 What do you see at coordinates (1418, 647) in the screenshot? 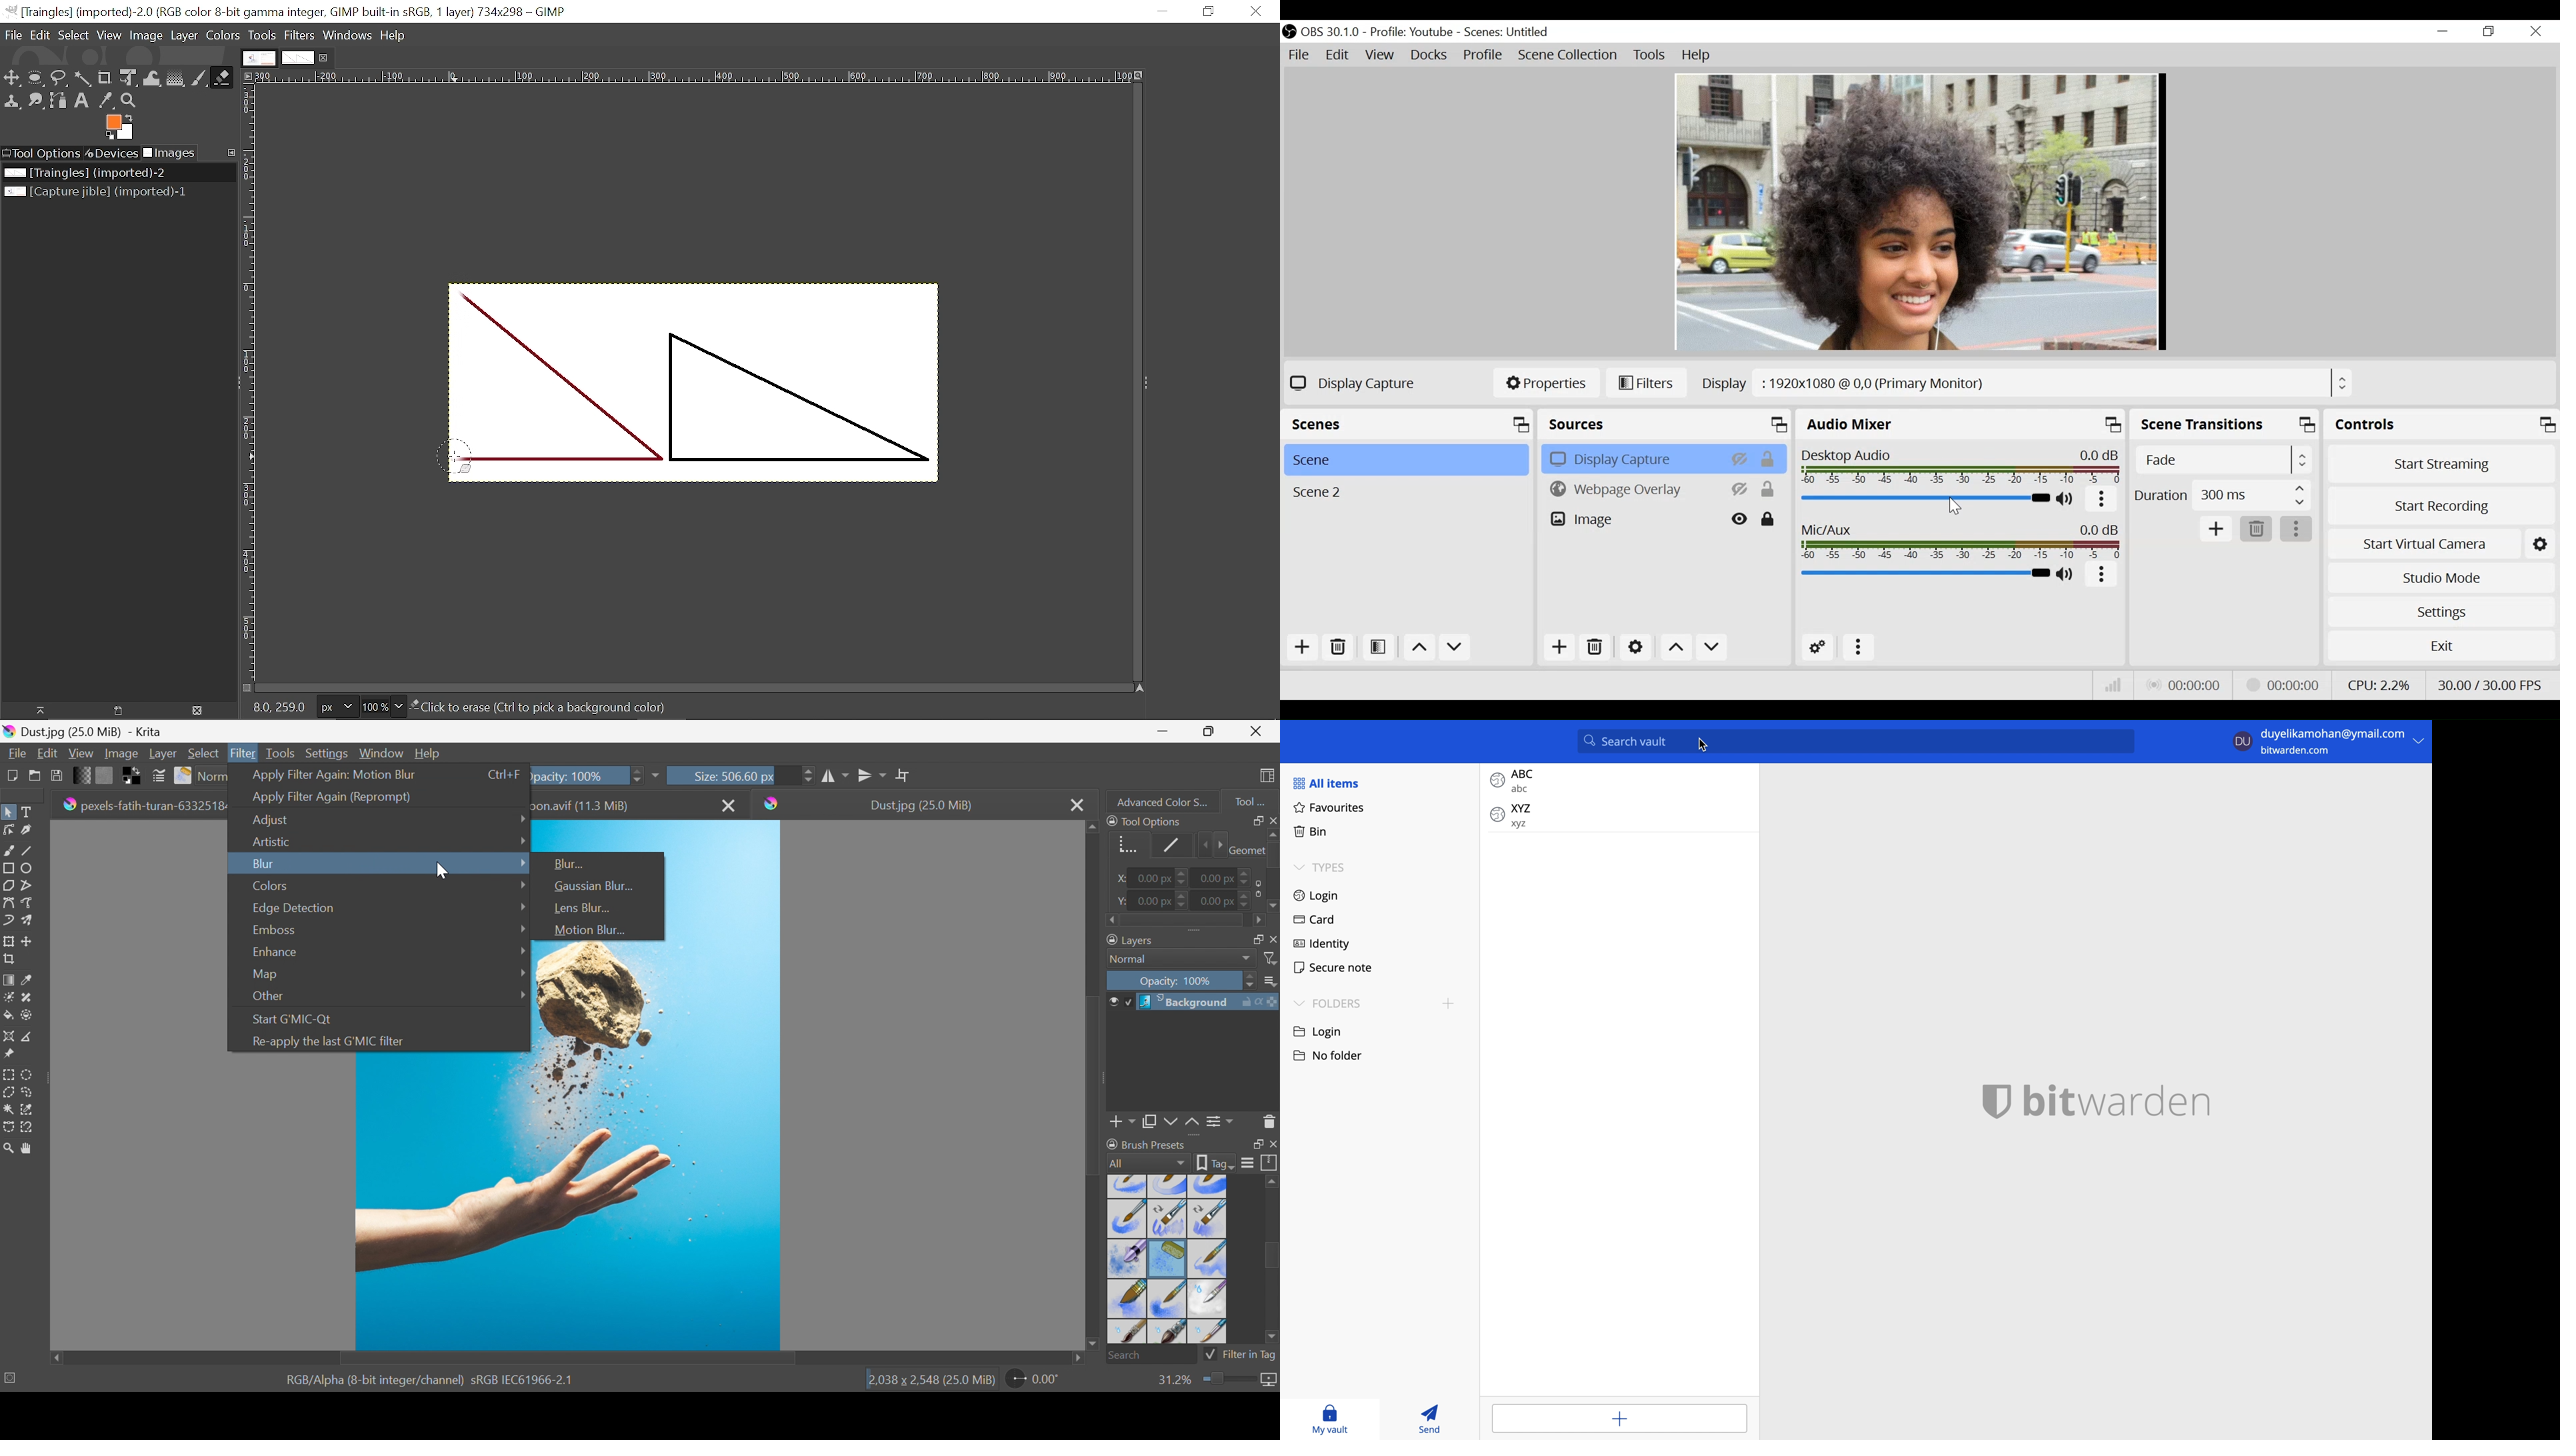
I see `move up` at bounding box center [1418, 647].